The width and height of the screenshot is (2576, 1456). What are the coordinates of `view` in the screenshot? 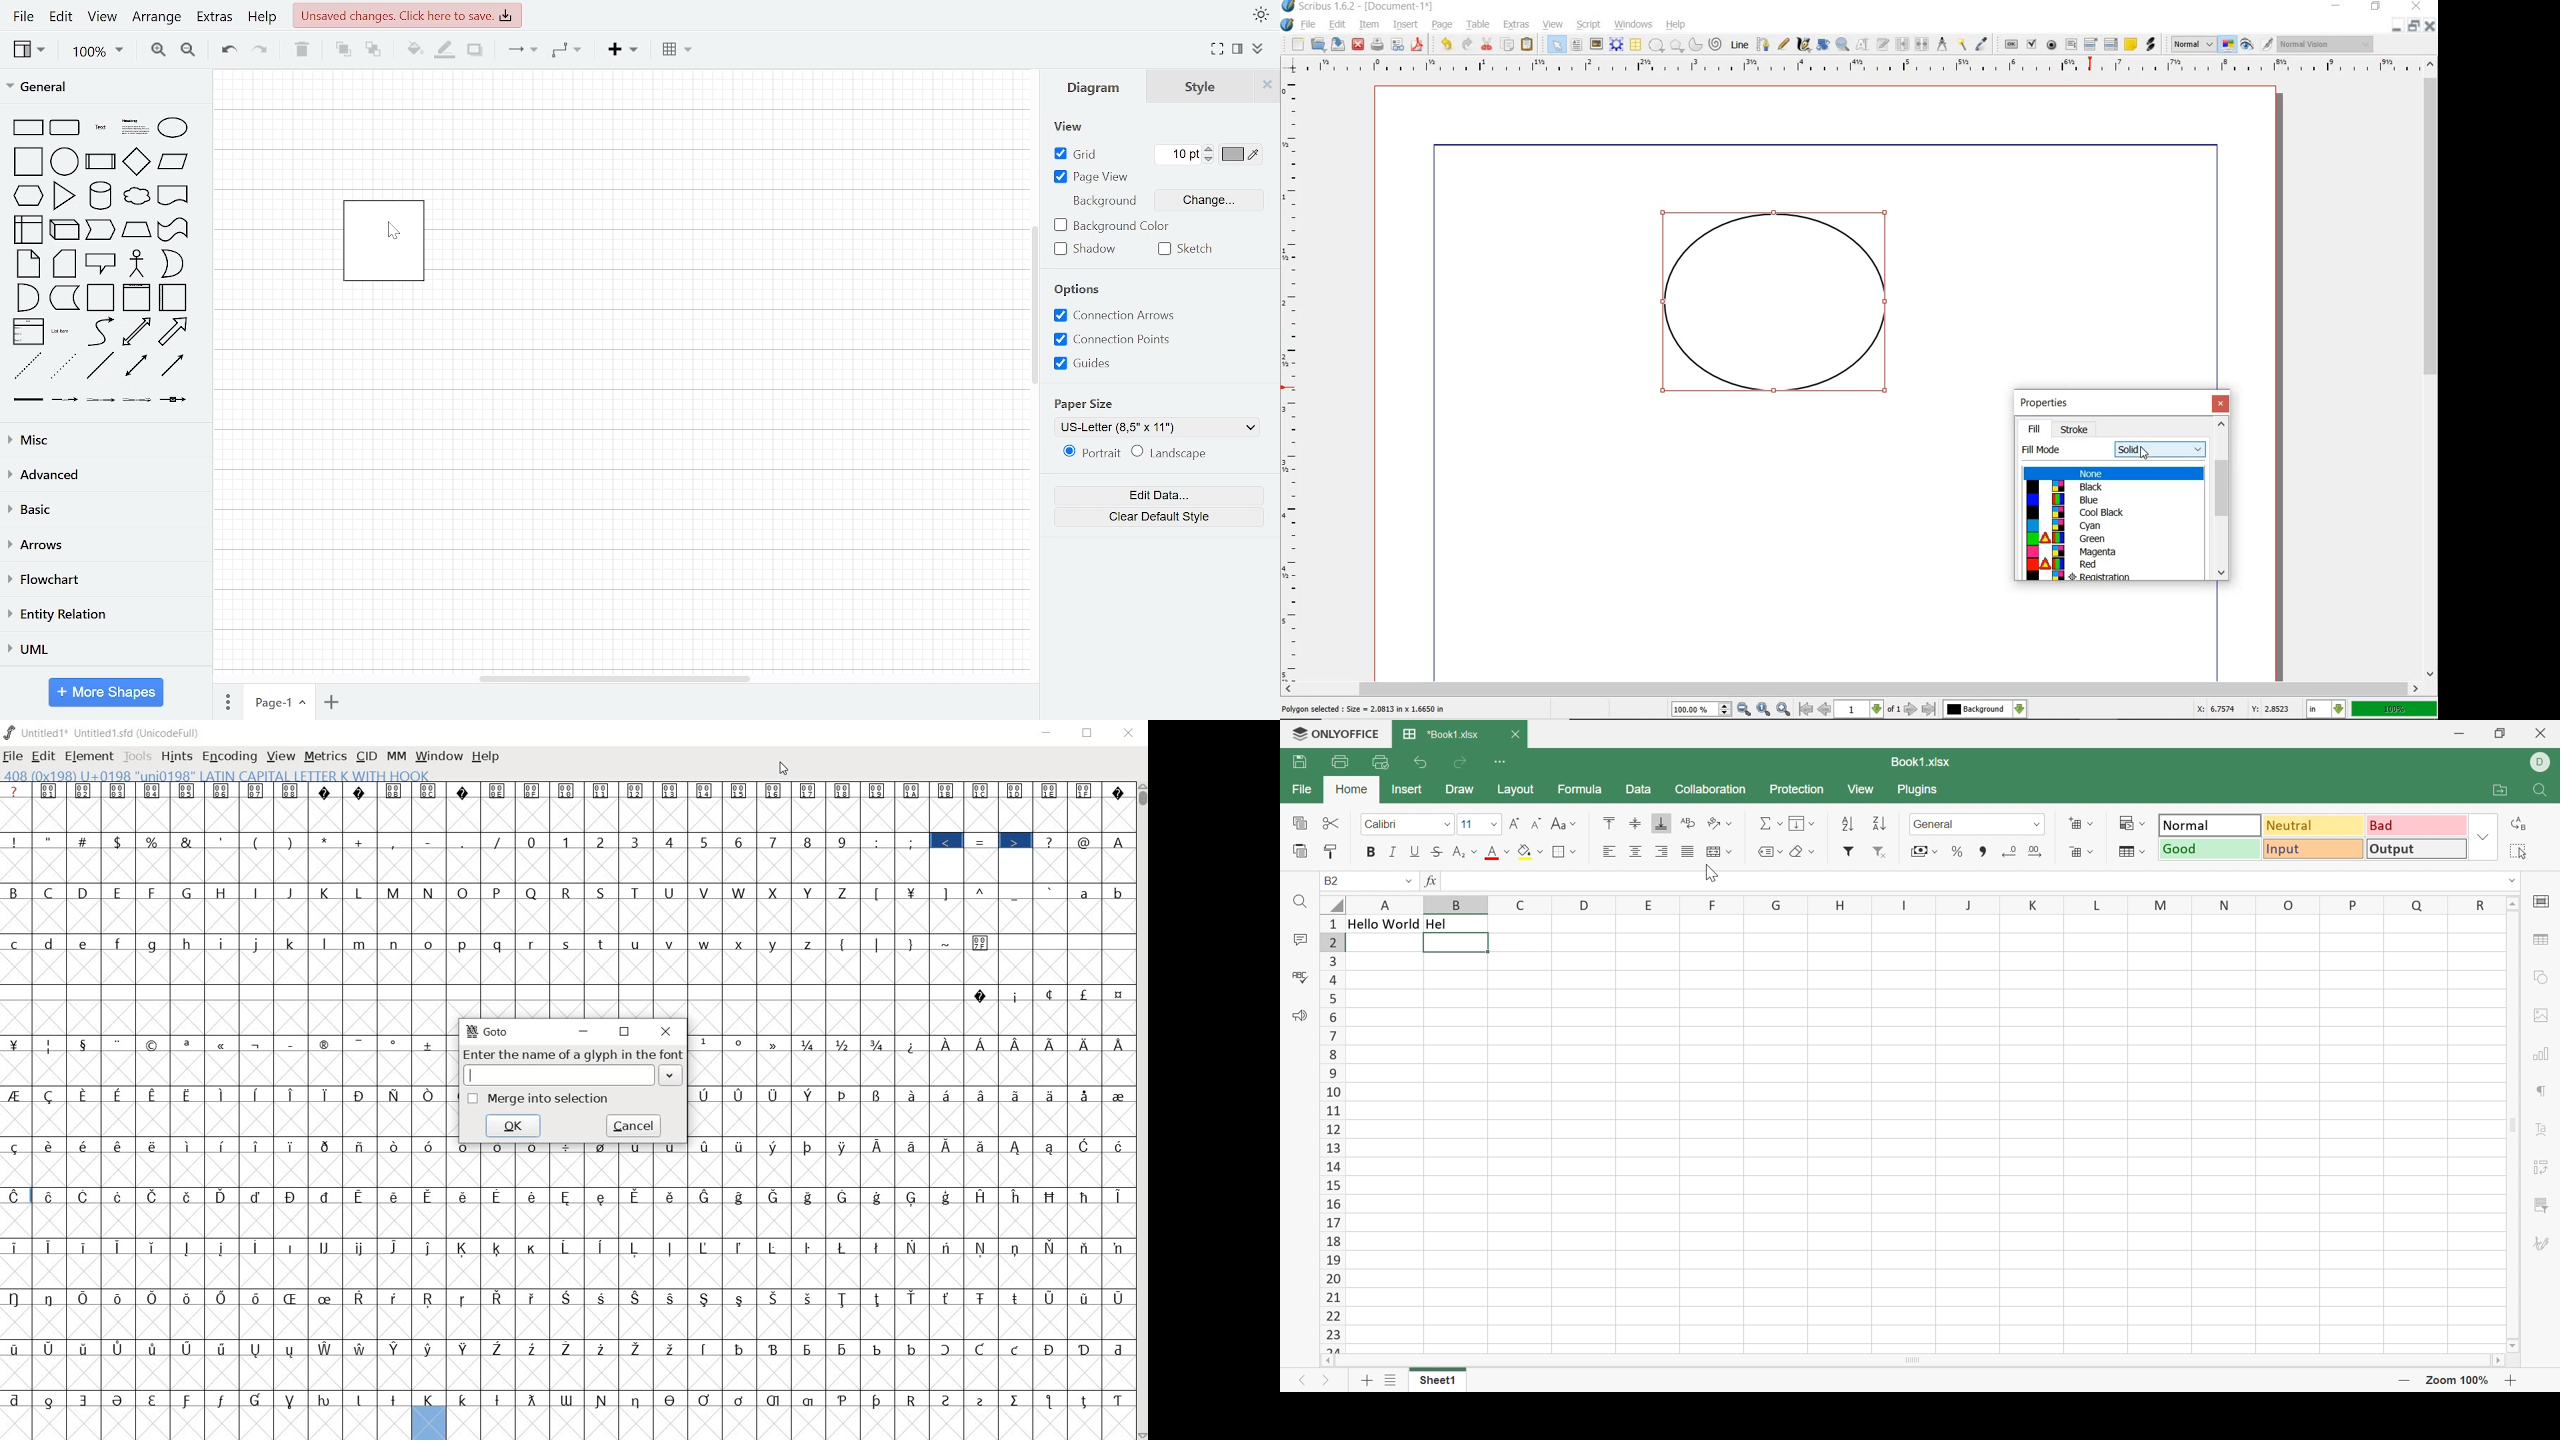 It's located at (1068, 127).